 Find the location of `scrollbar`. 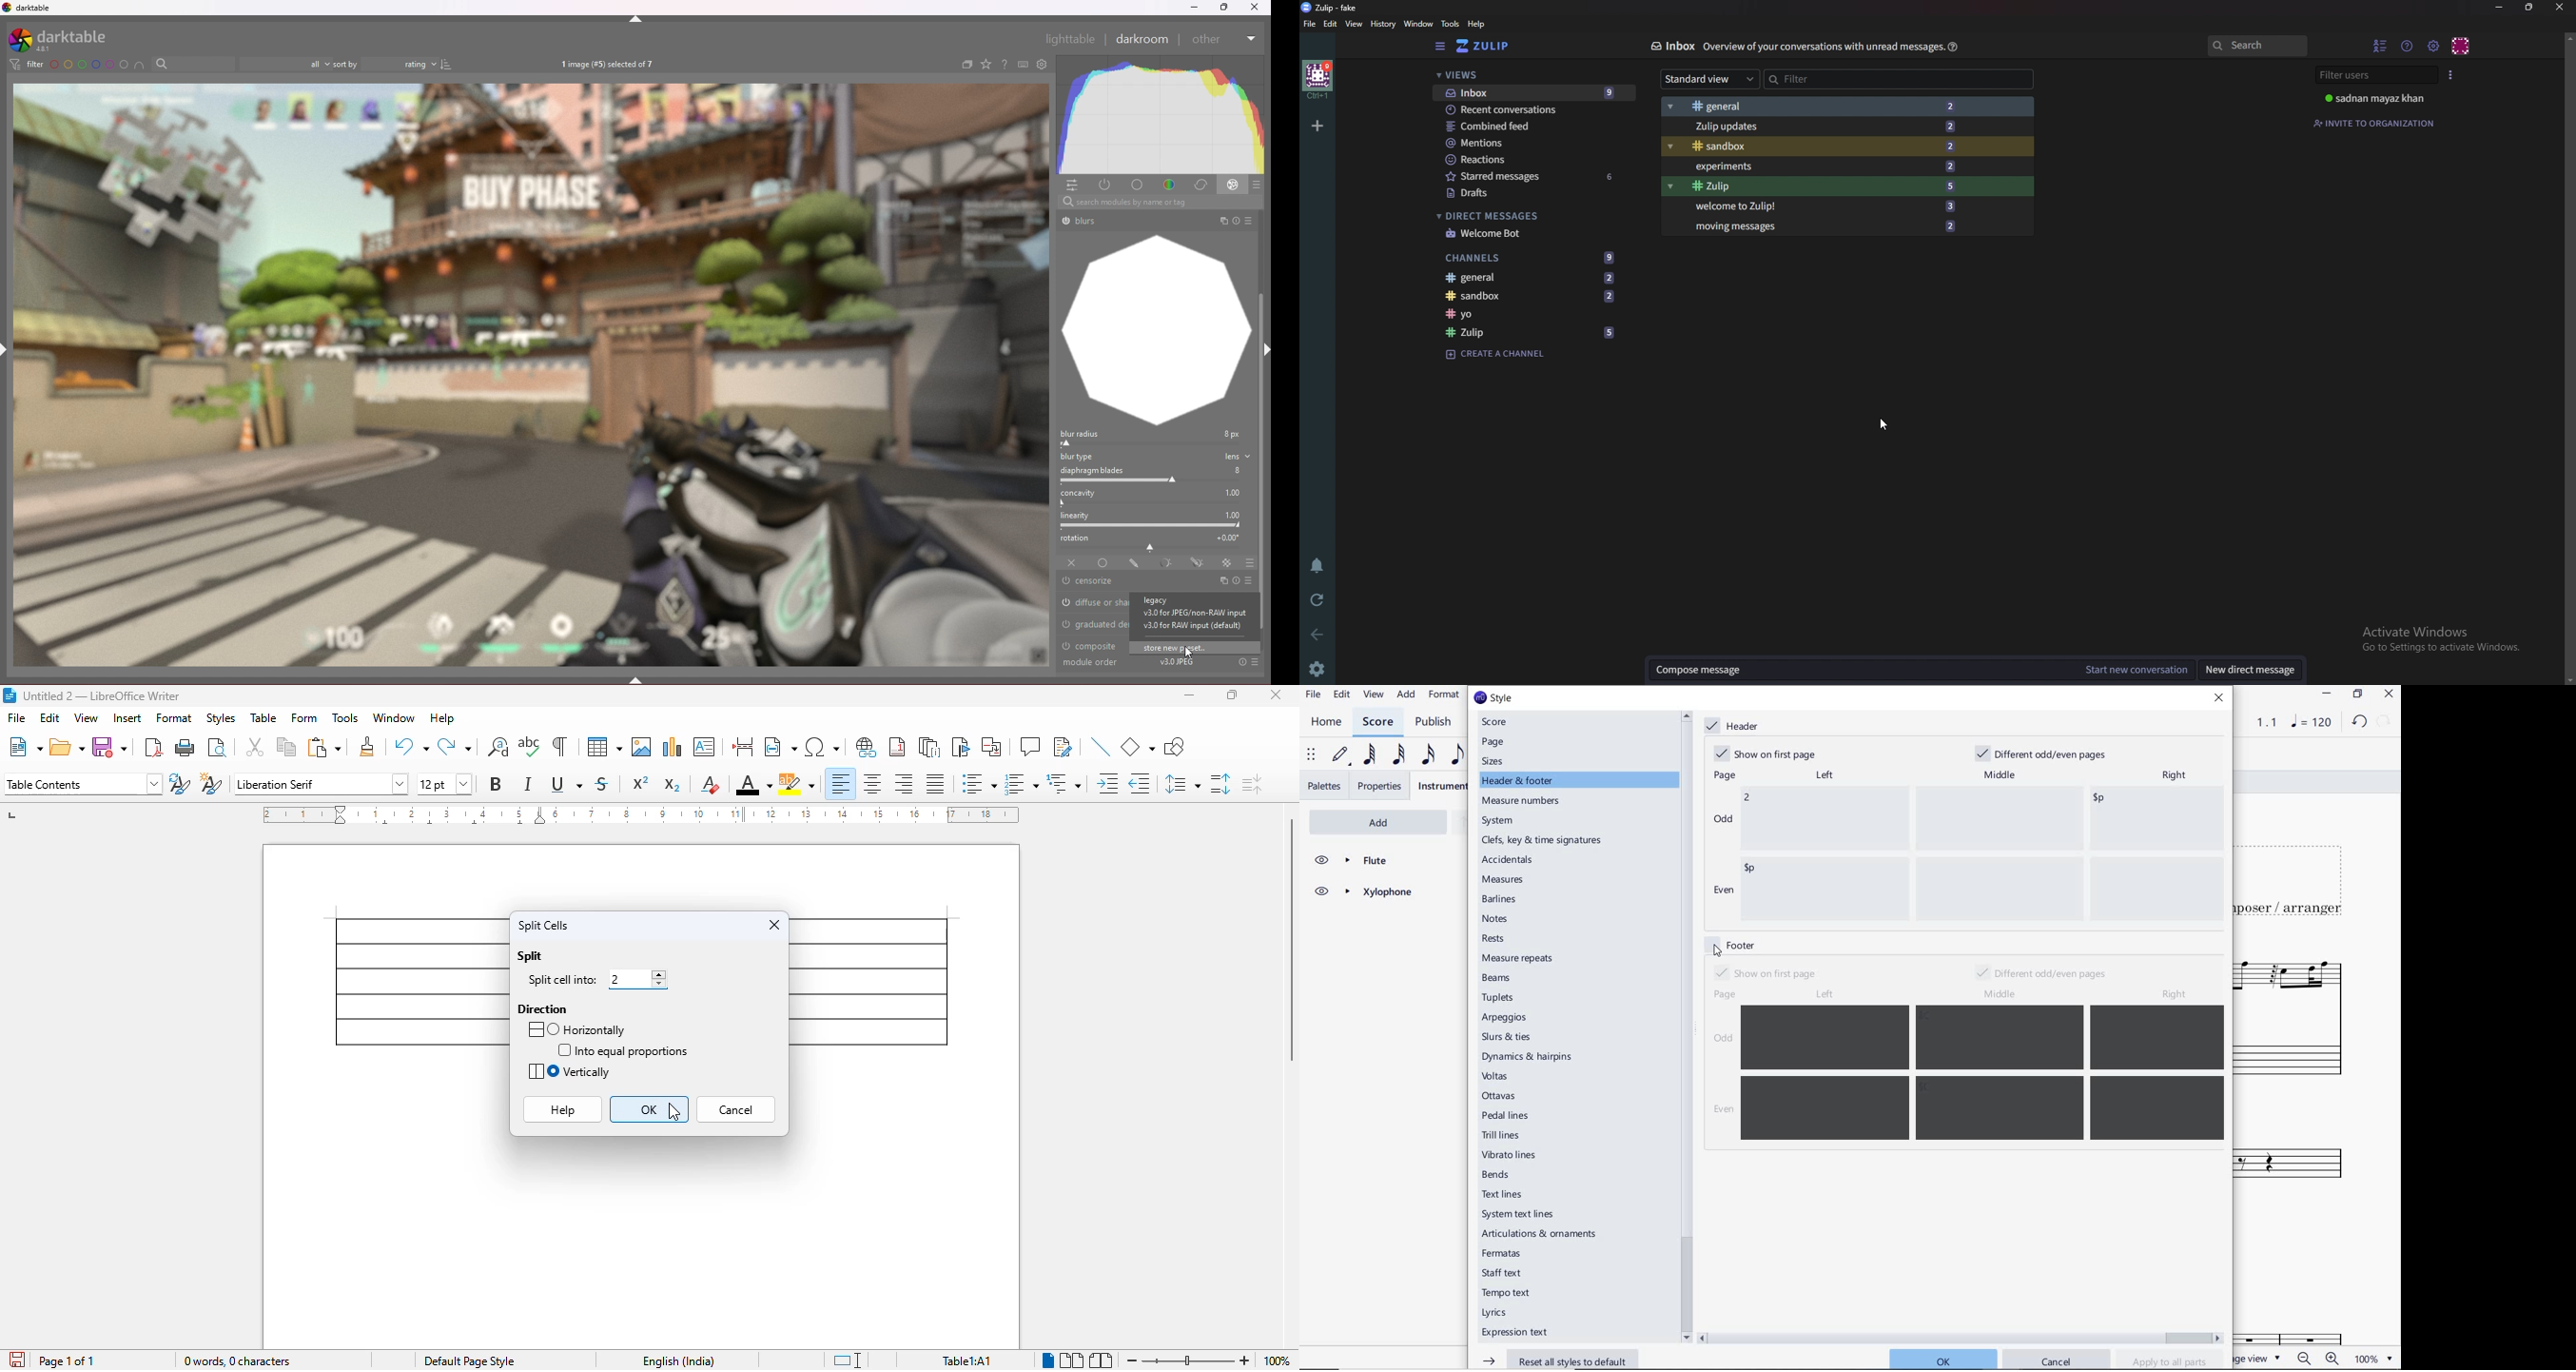

scrollbar is located at coordinates (1961, 1337).